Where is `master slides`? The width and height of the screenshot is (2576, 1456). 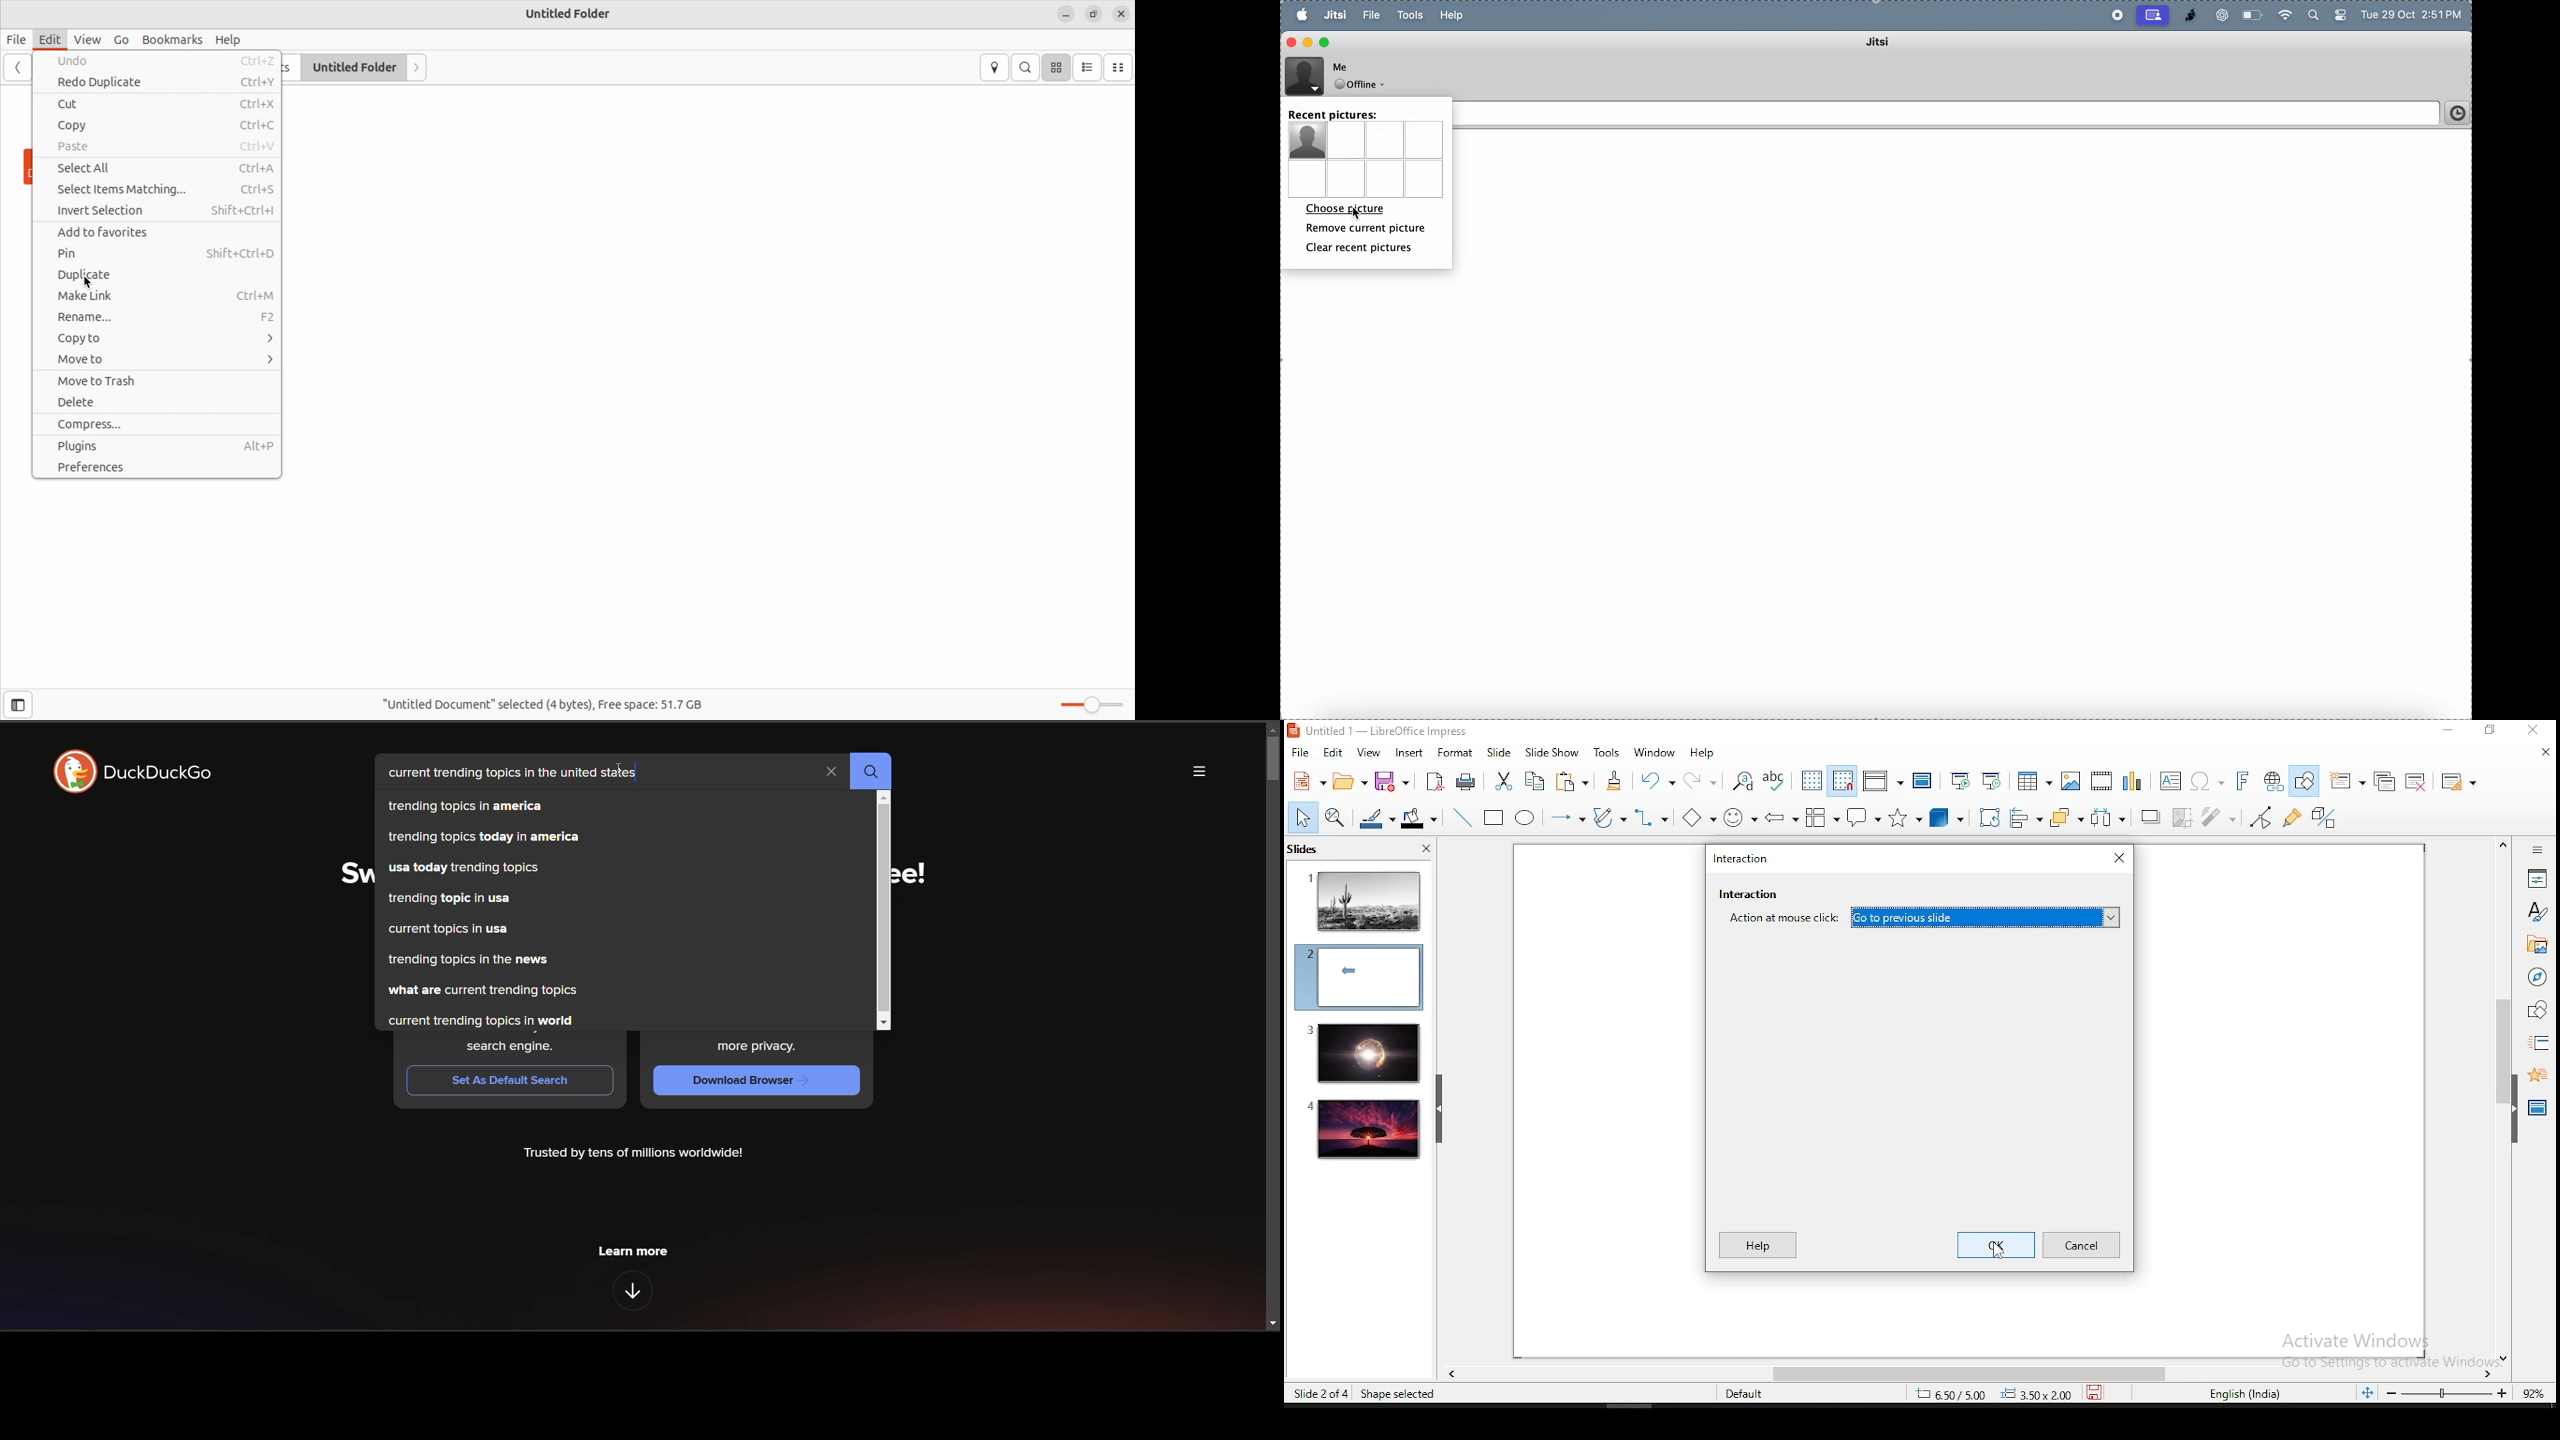
master slides is located at coordinates (2539, 1106).